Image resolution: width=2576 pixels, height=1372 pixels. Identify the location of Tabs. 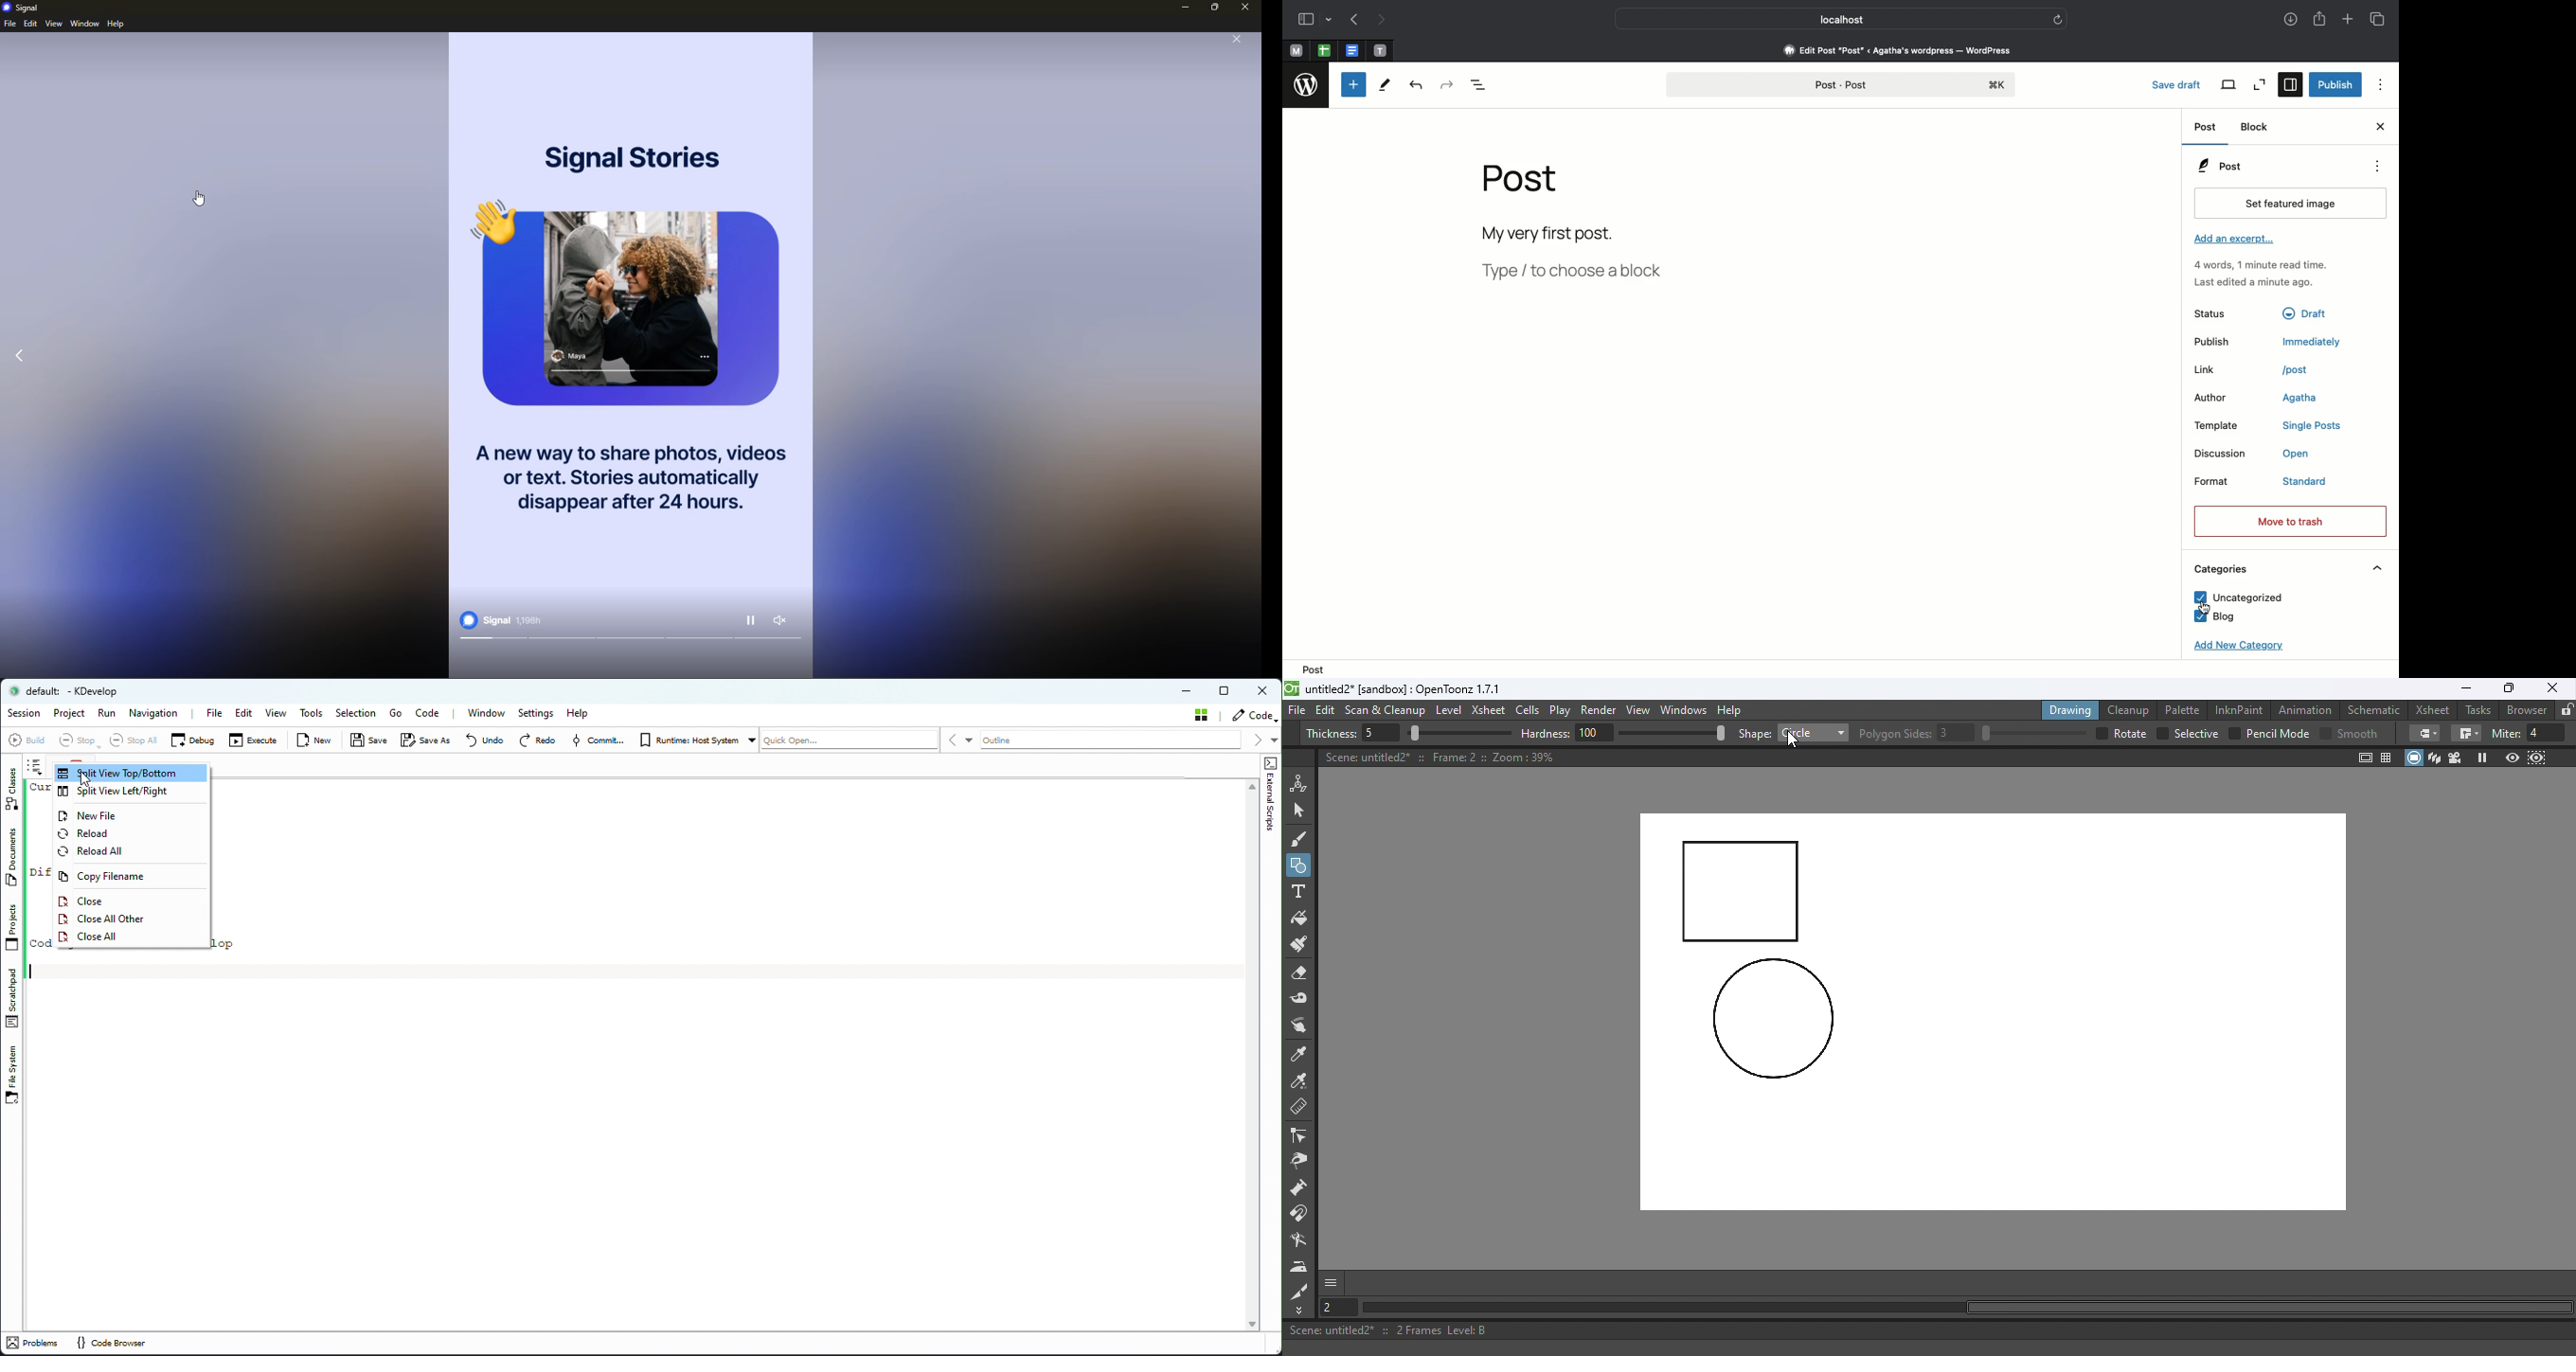
(2380, 19).